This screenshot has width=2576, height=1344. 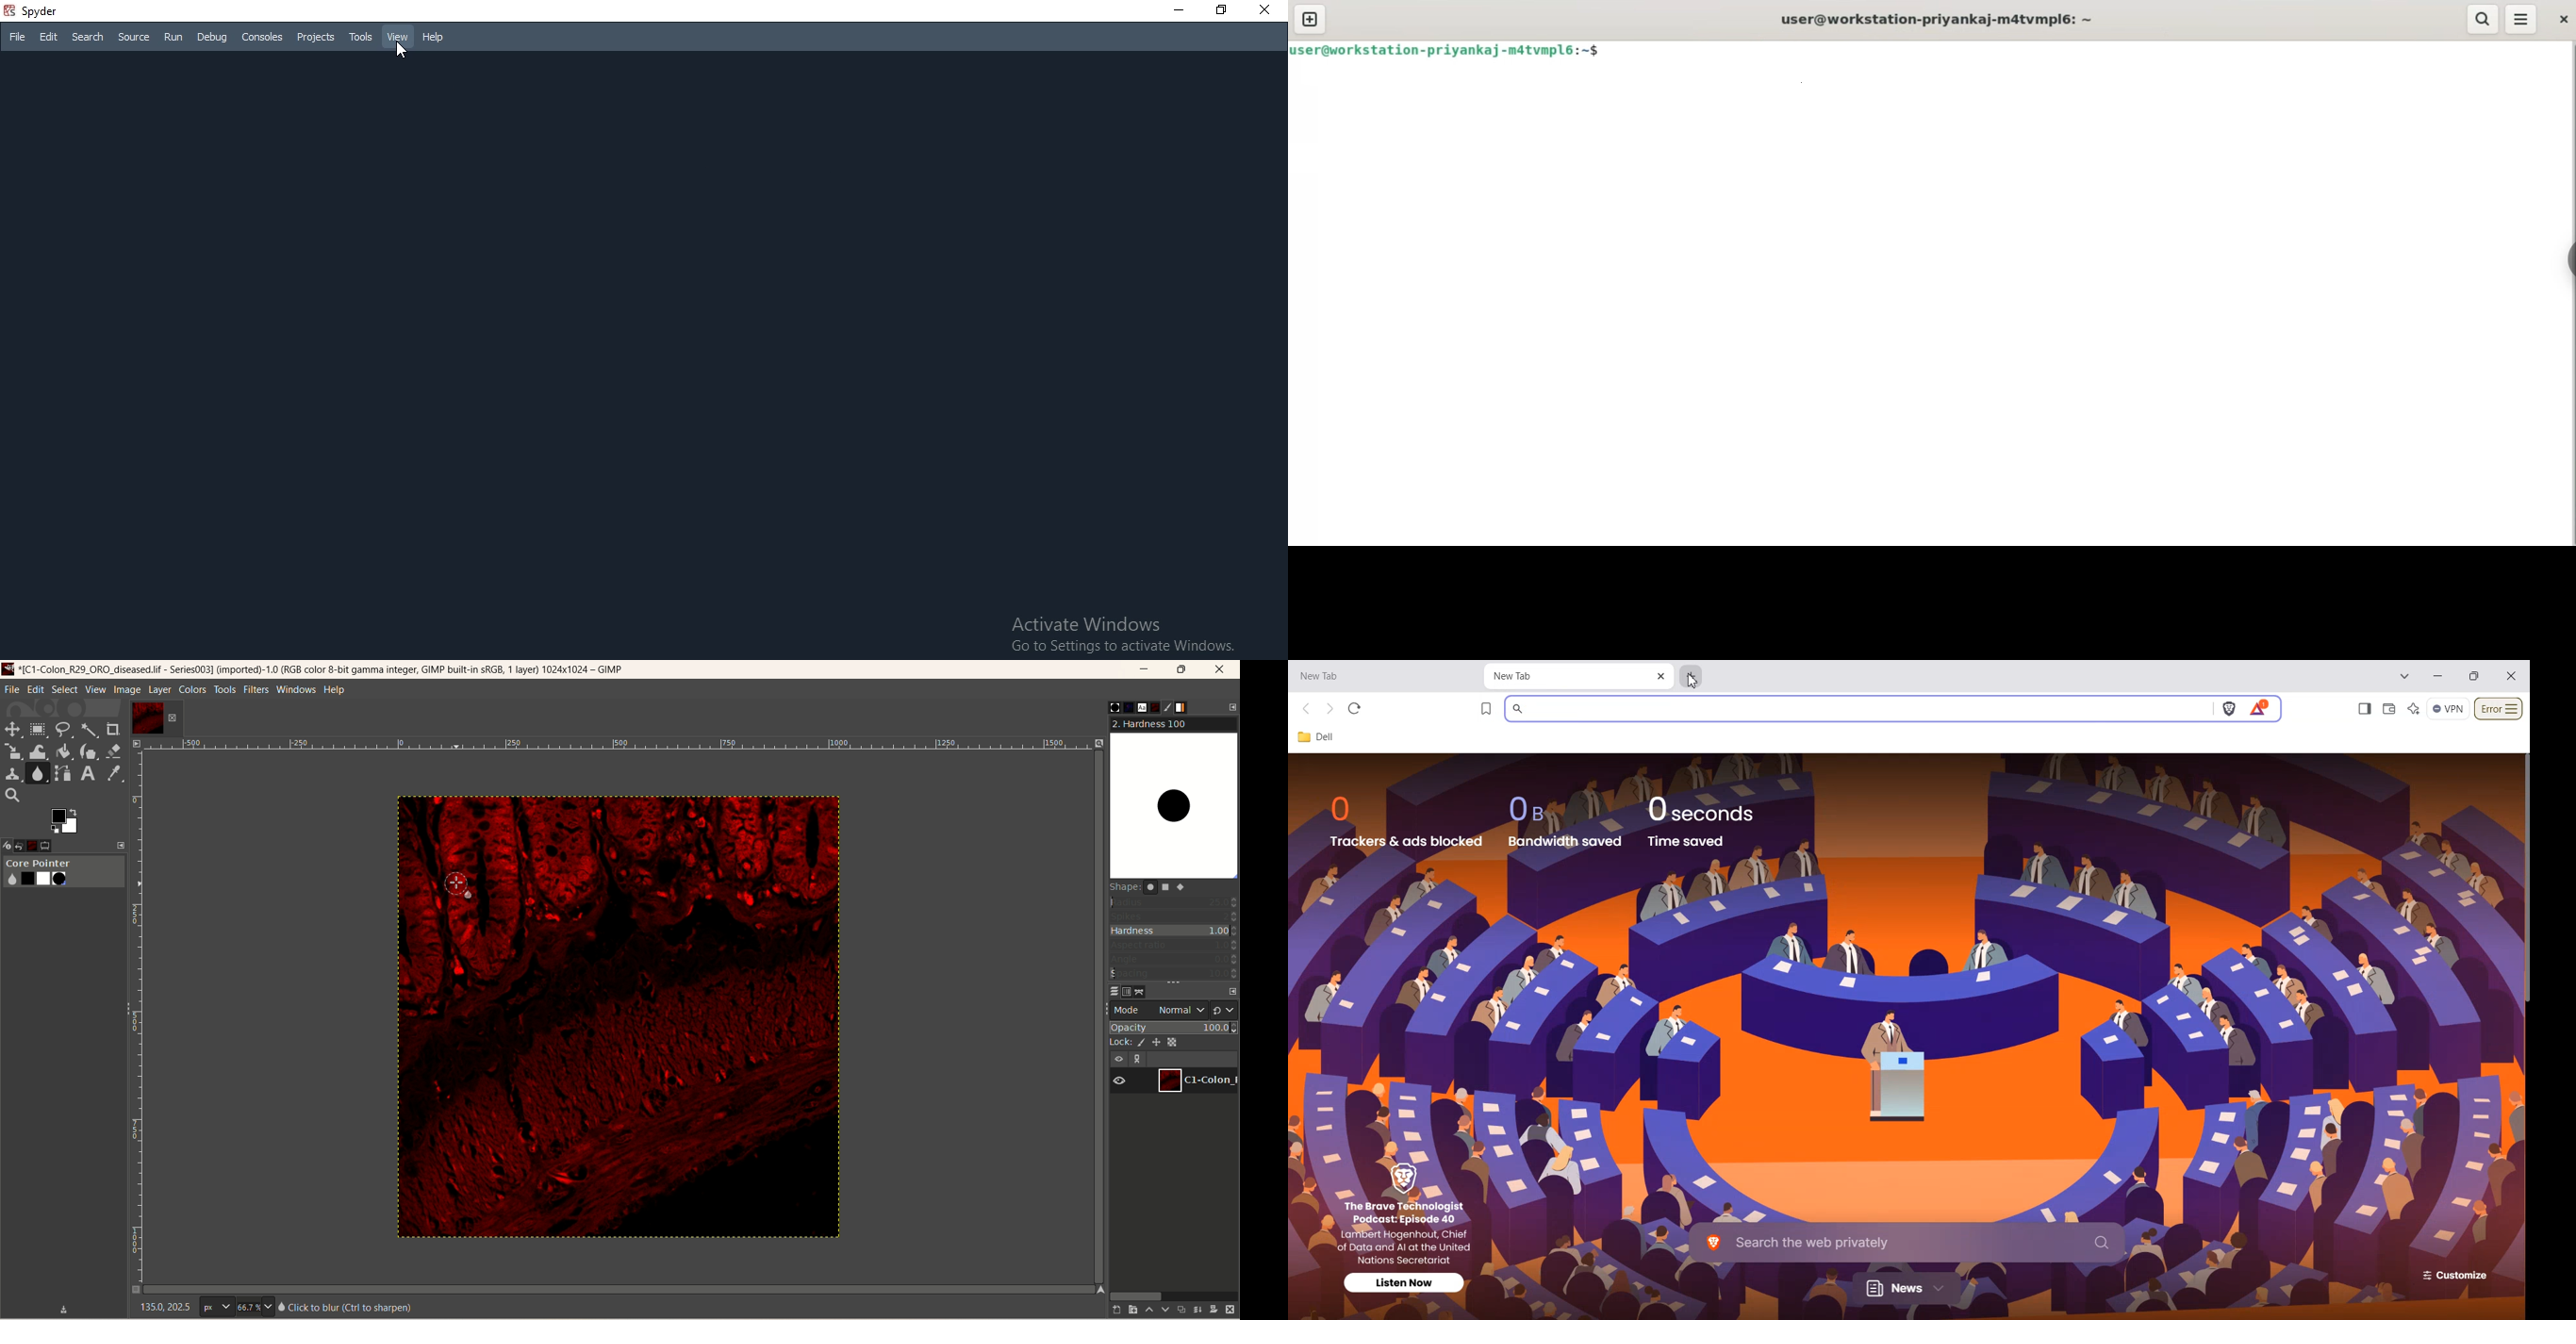 What do you see at coordinates (37, 752) in the screenshot?
I see `wrap transform` at bounding box center [37, 752].